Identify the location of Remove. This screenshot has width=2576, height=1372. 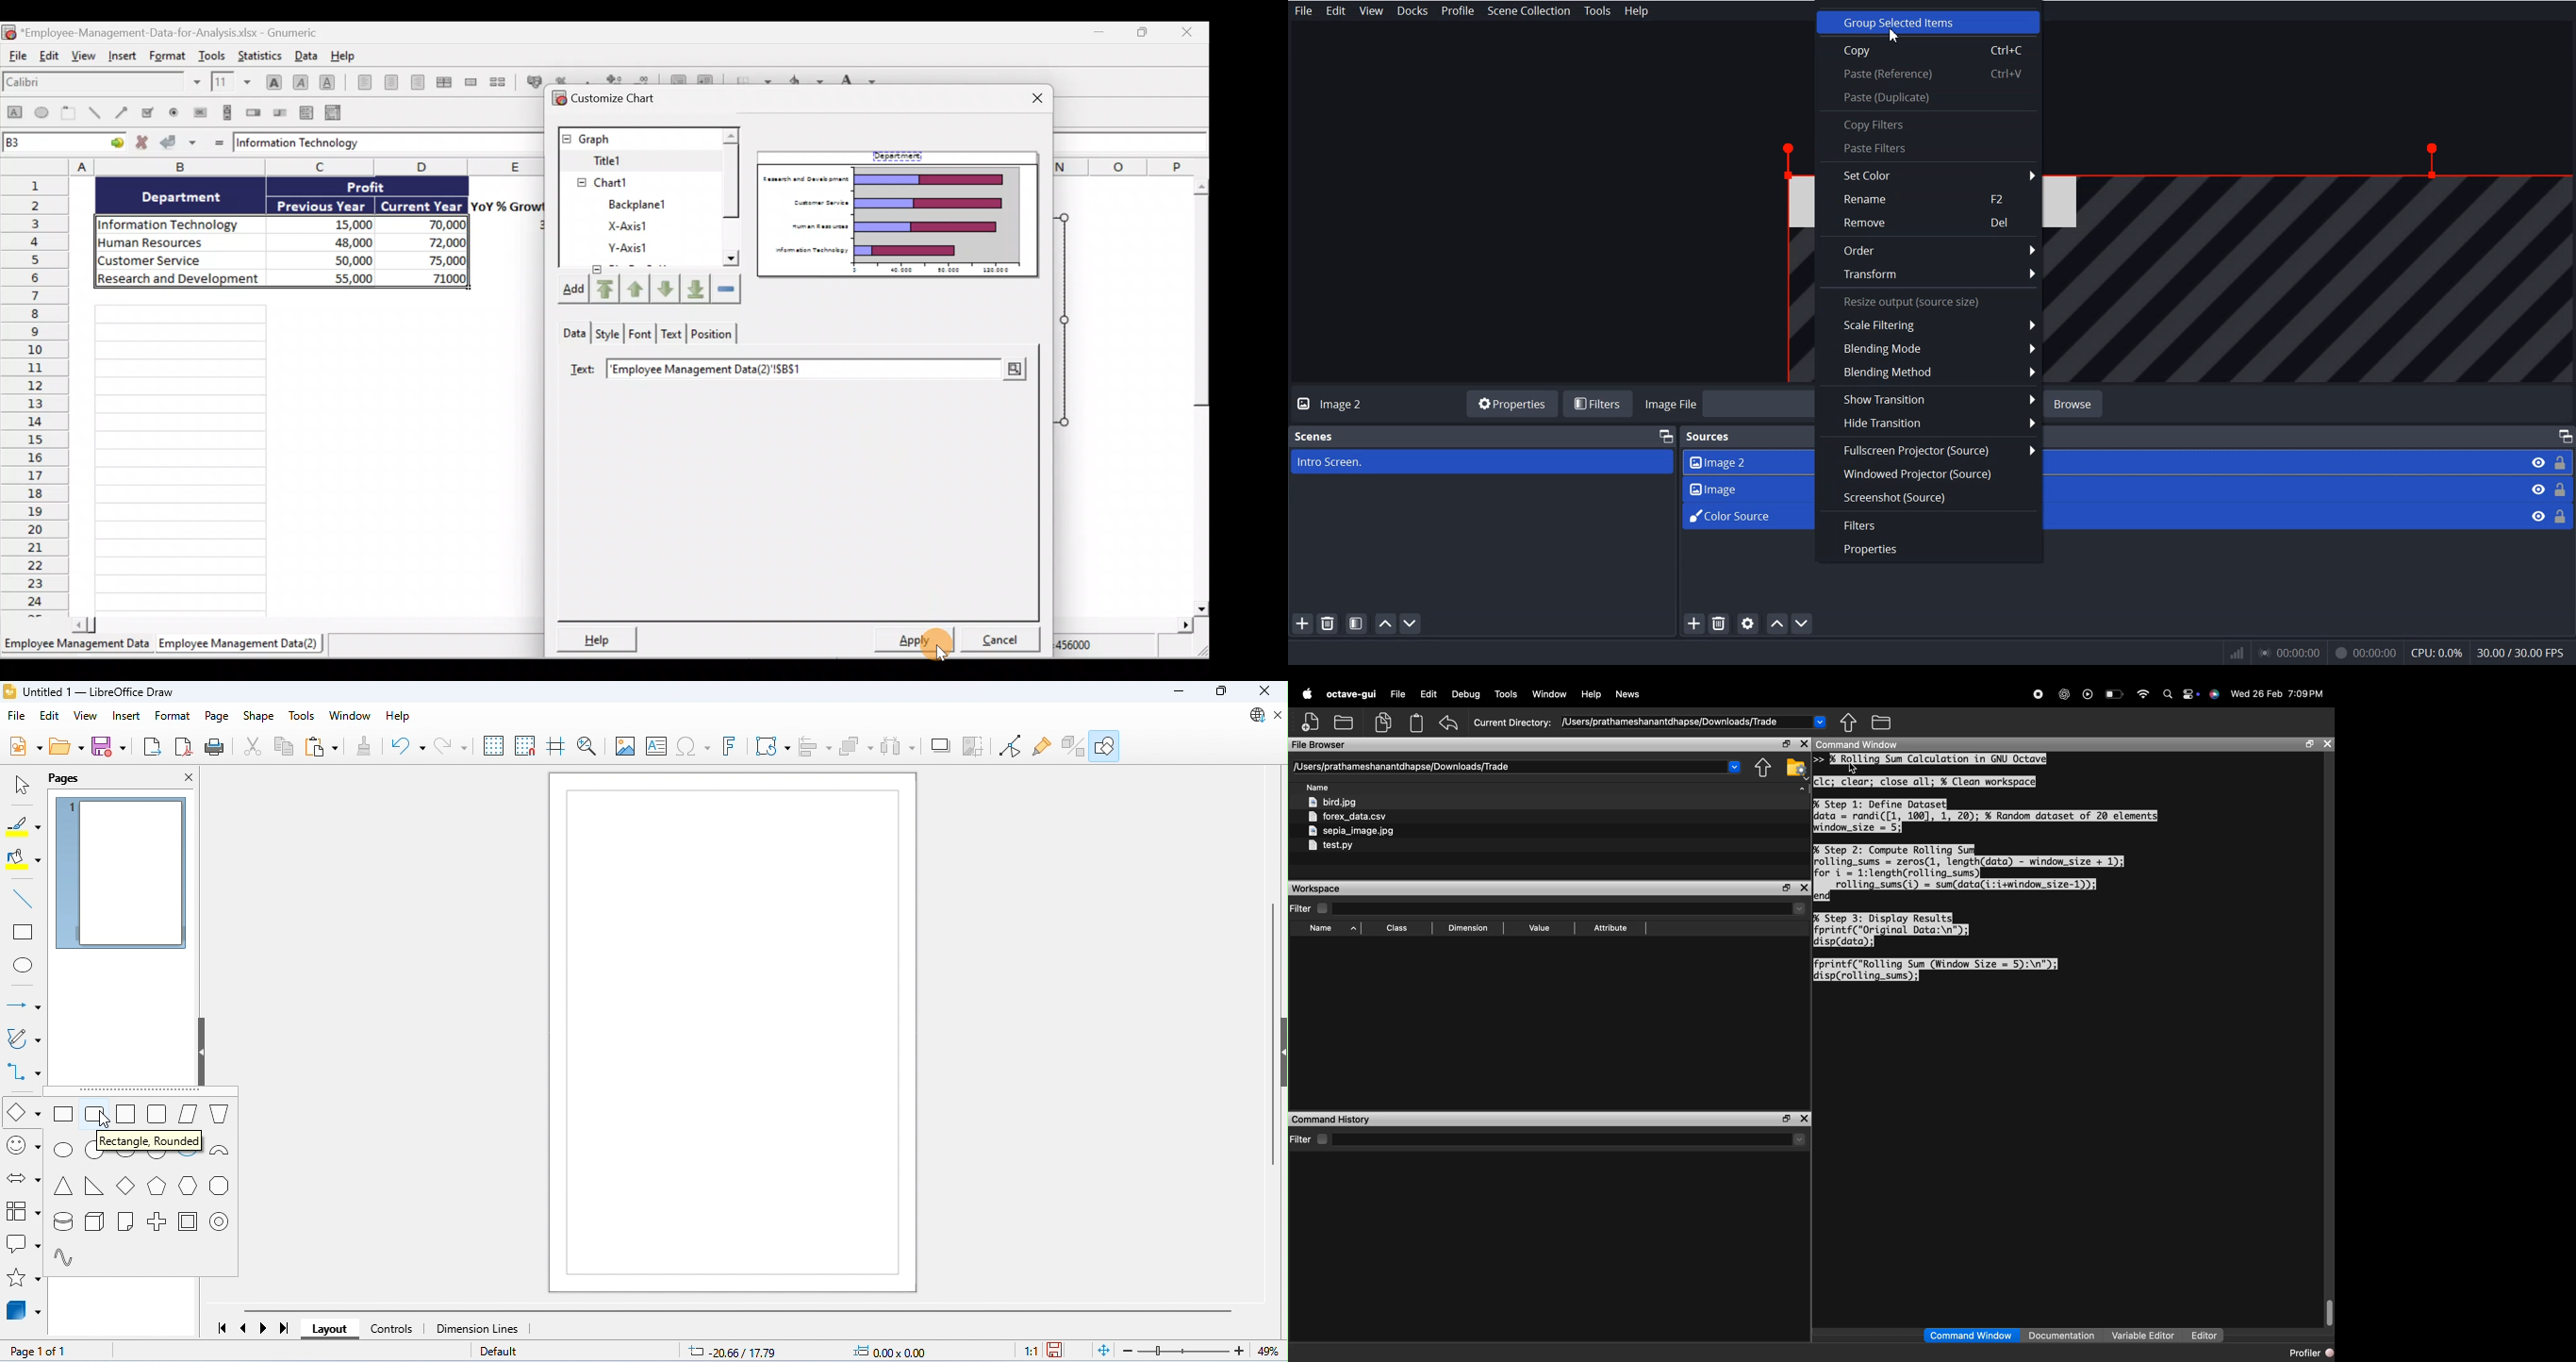
(1873, 223).